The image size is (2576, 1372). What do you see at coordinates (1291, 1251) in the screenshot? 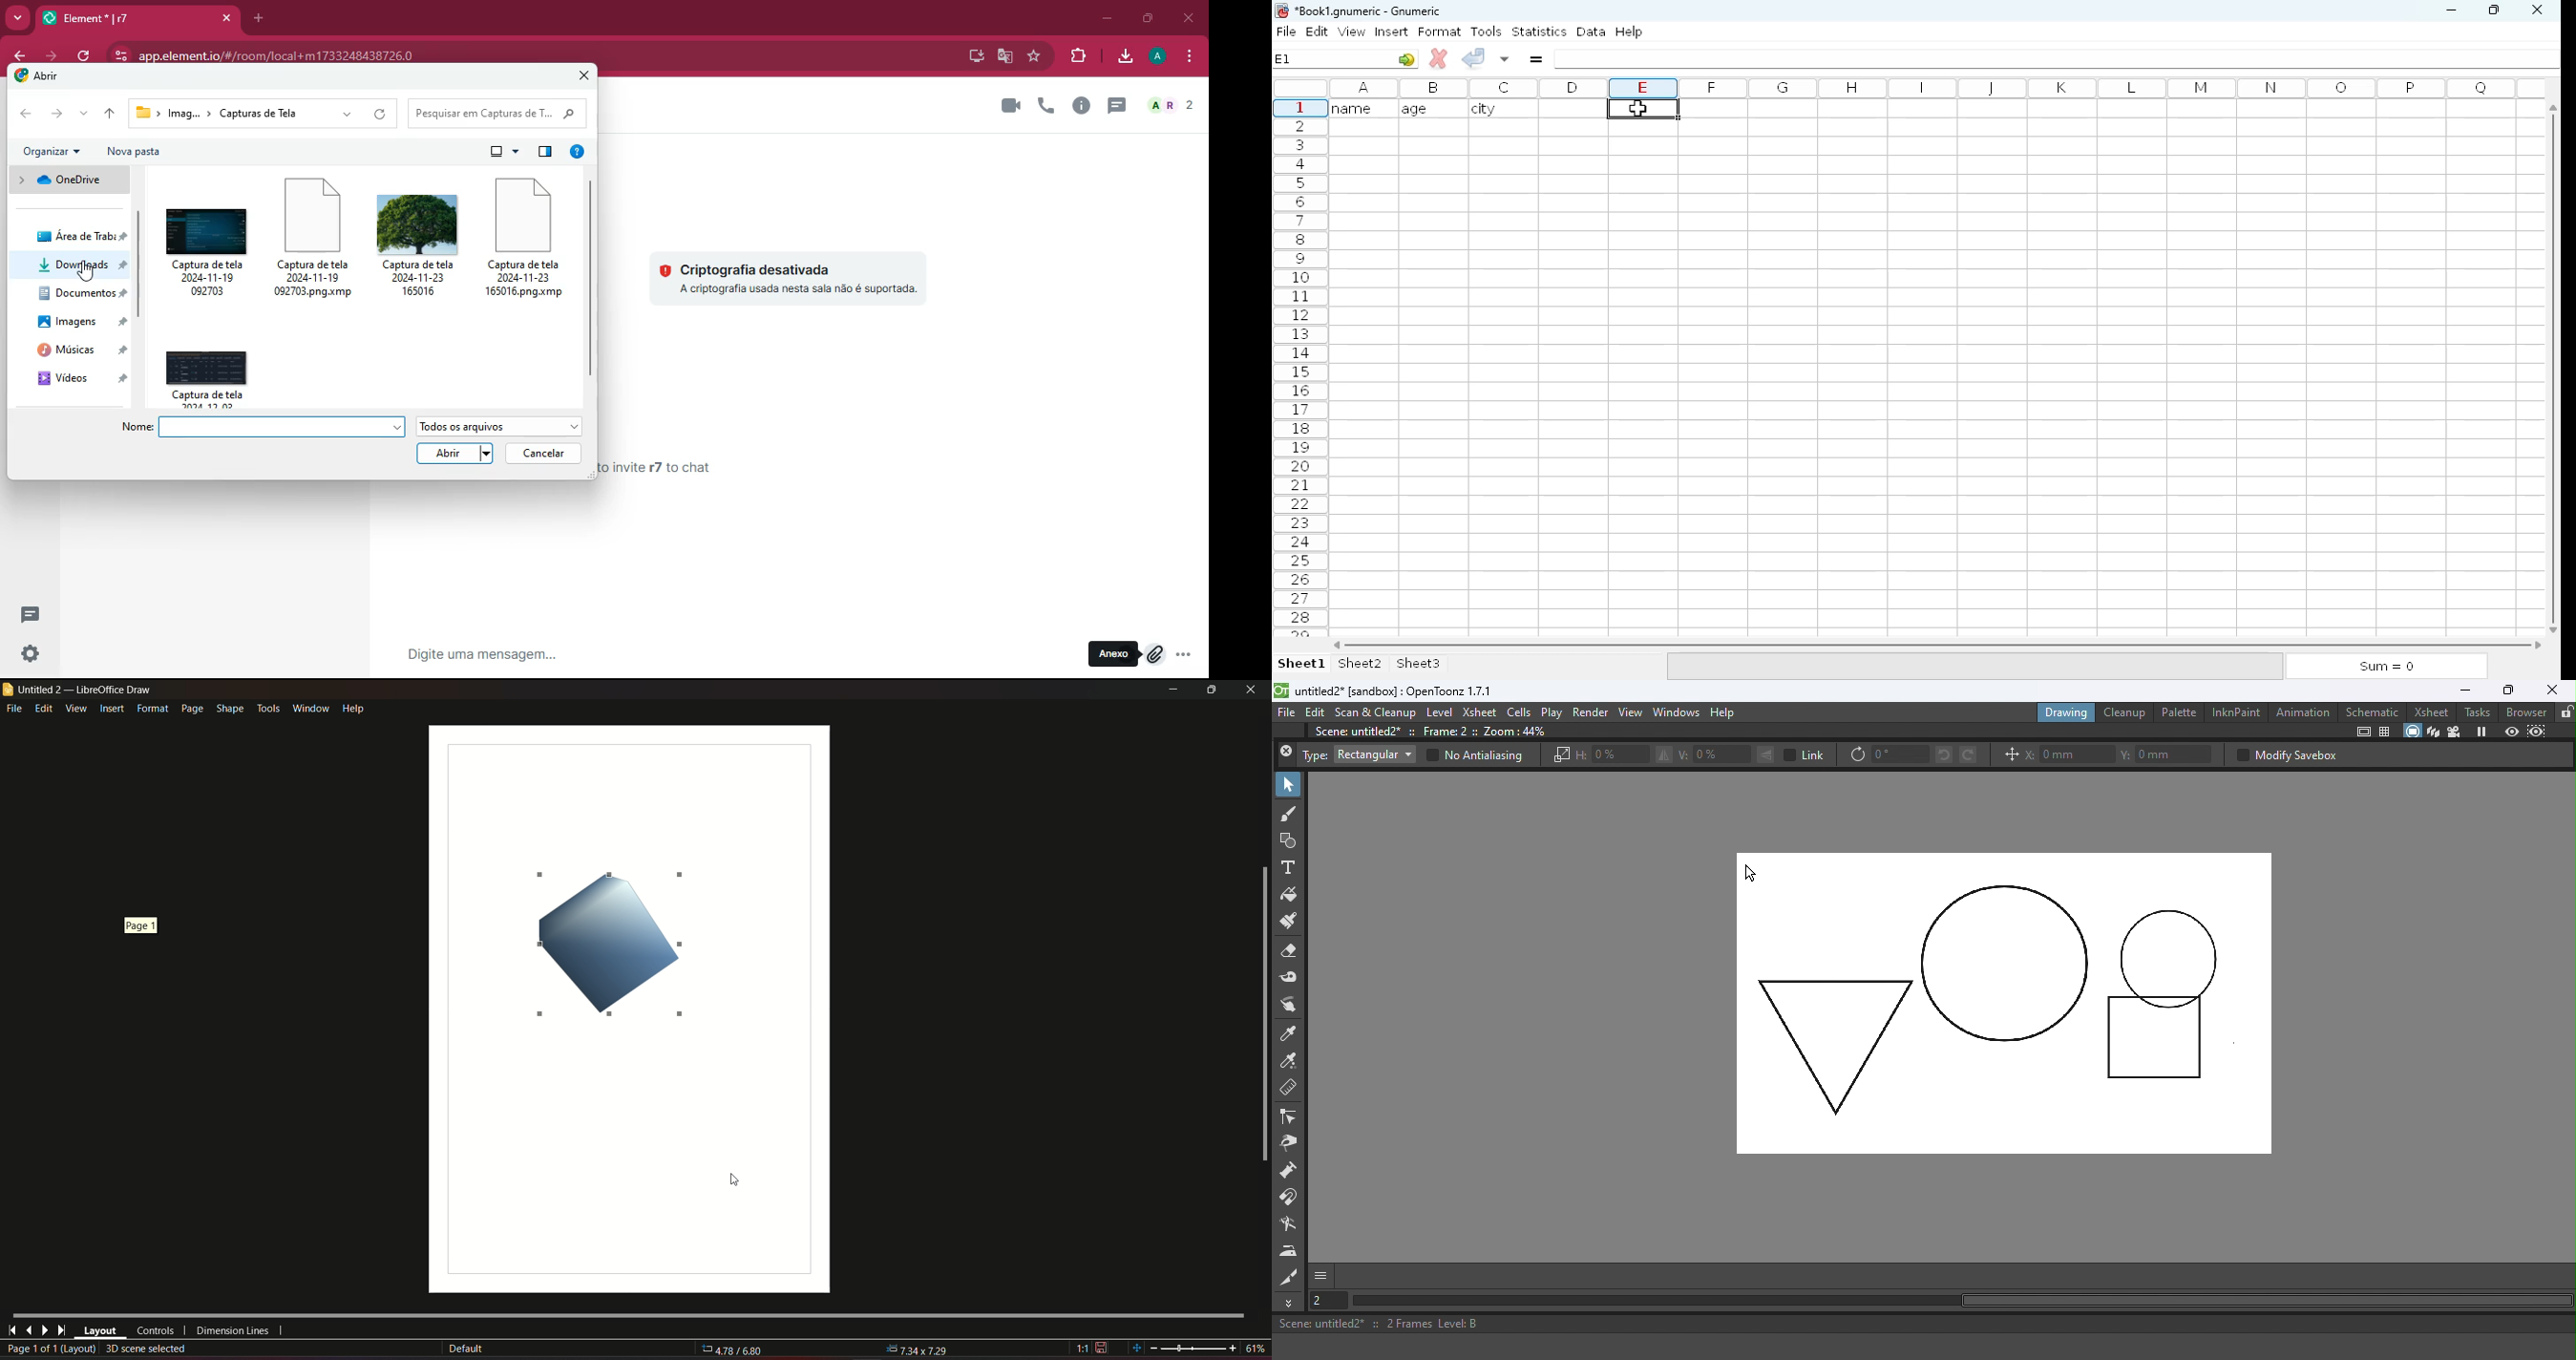
I see `Iron tool` at bounding box center [1291, 1251].